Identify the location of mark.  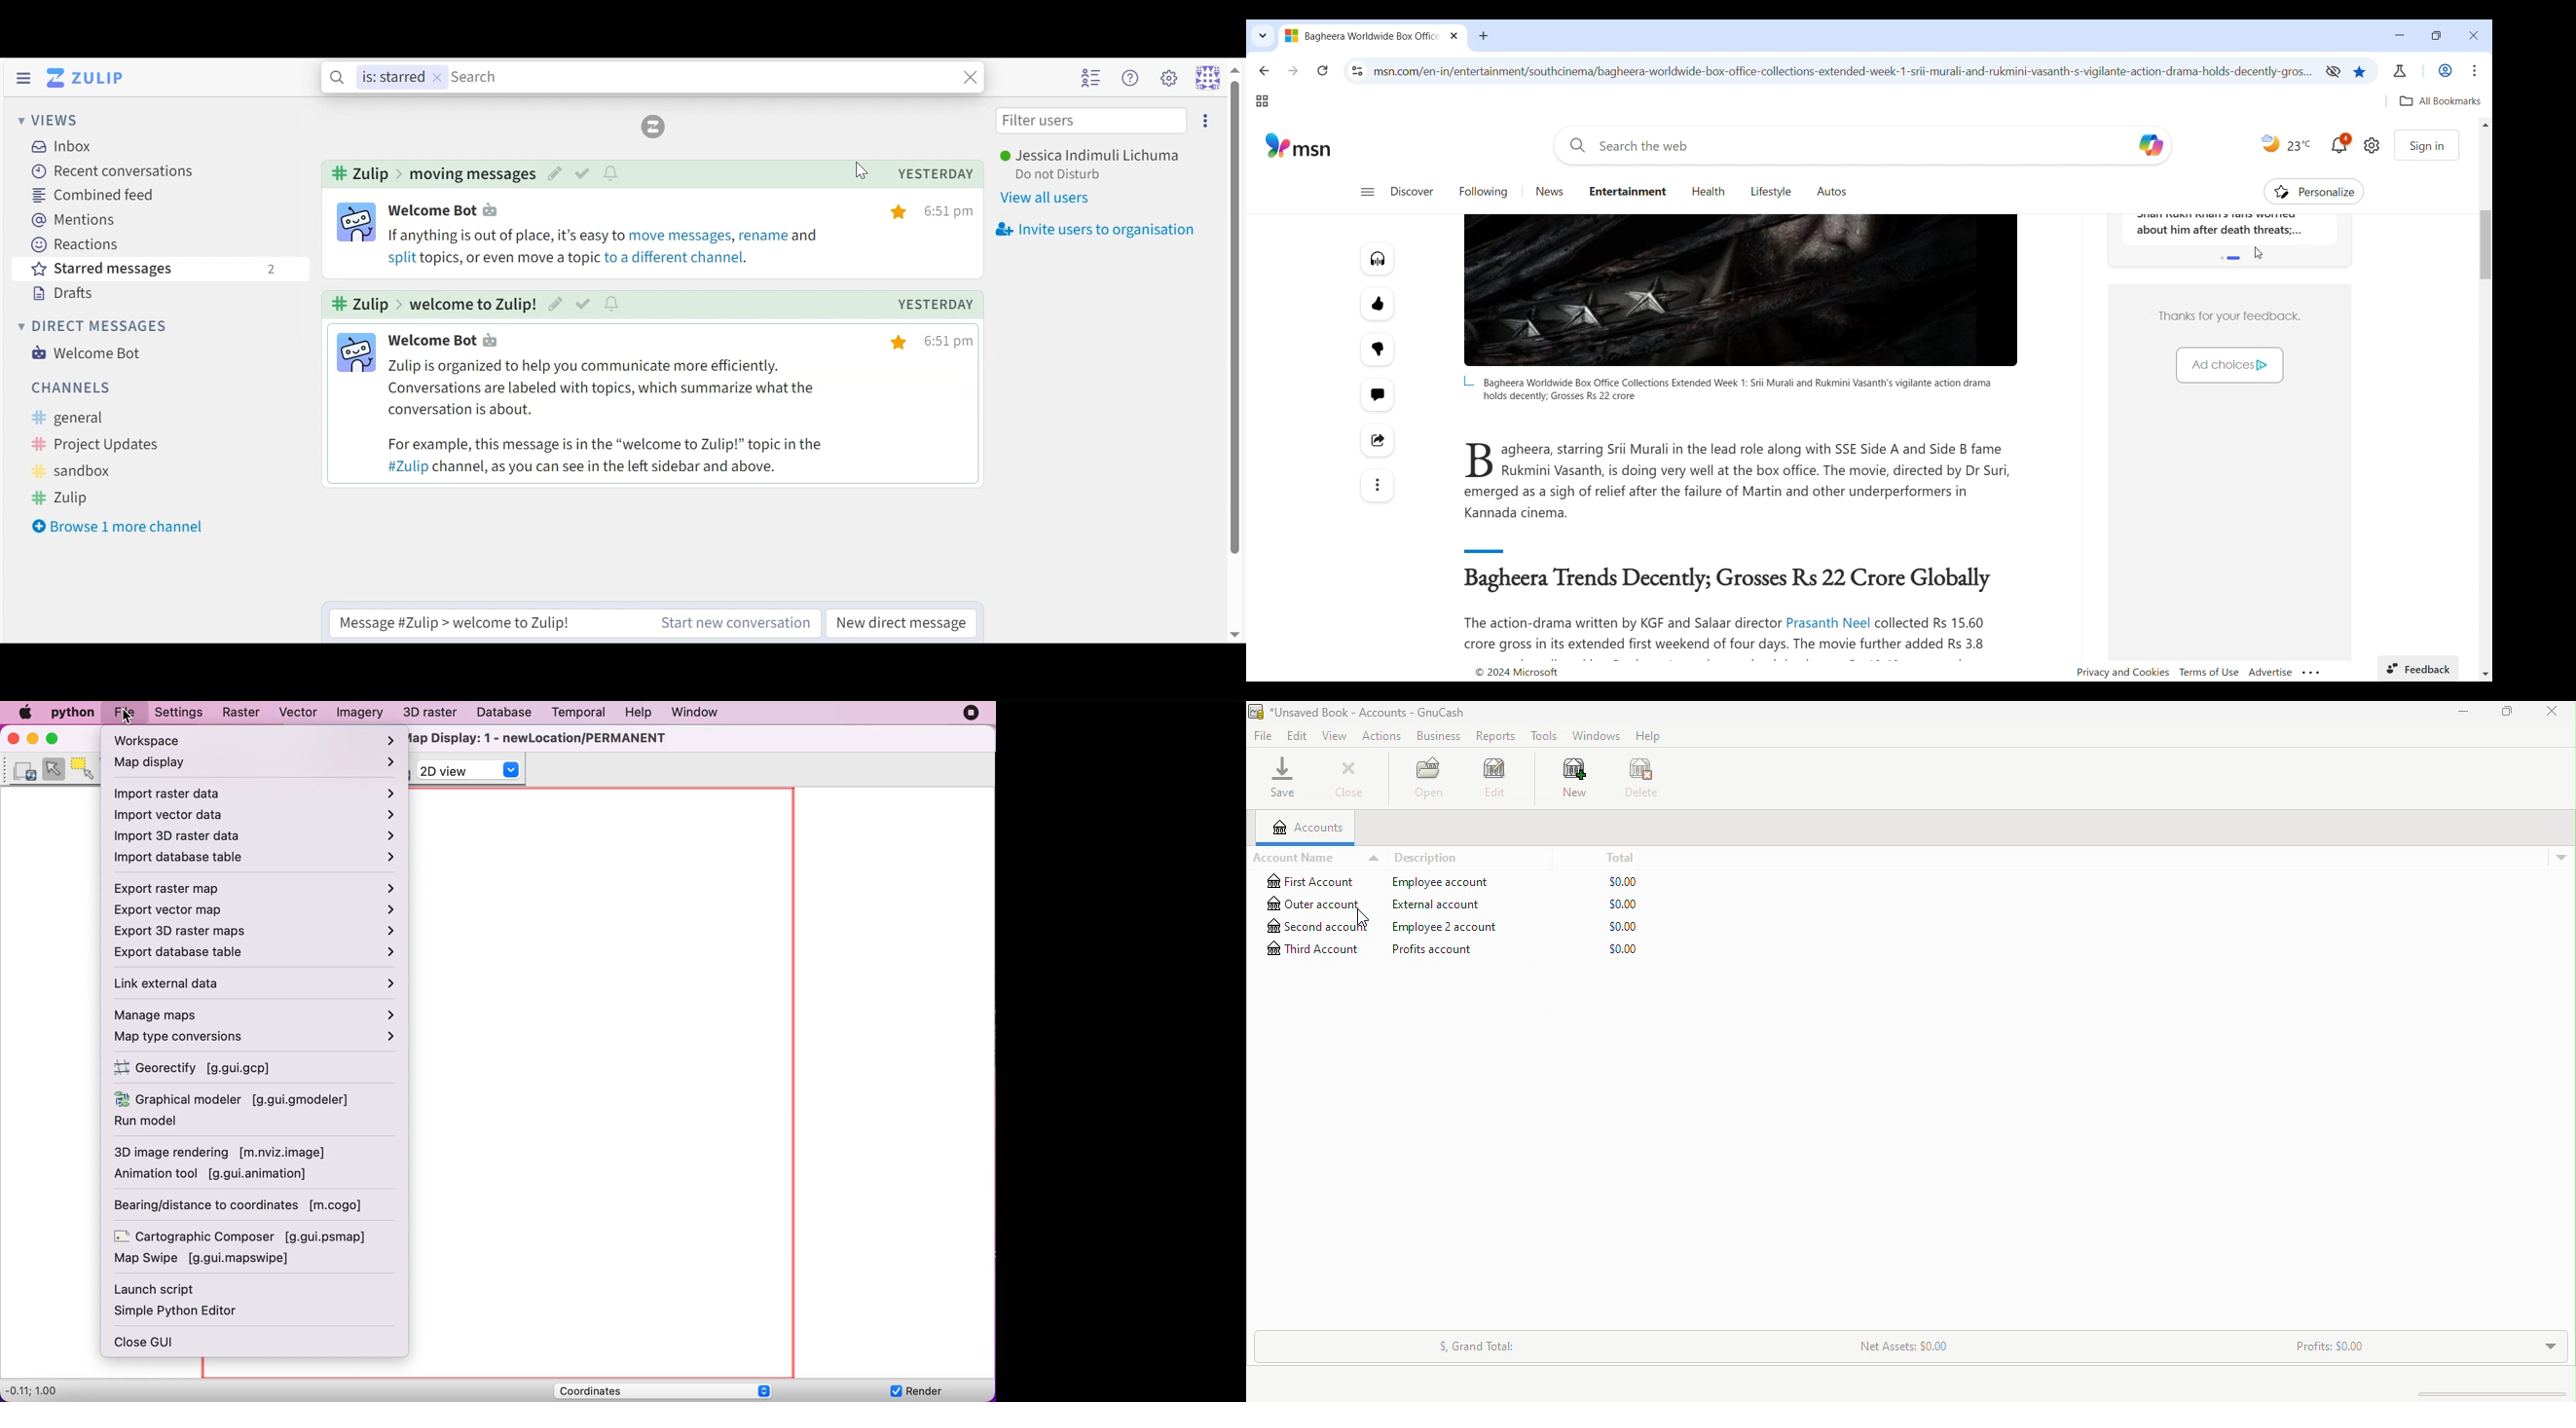
(582, 173).